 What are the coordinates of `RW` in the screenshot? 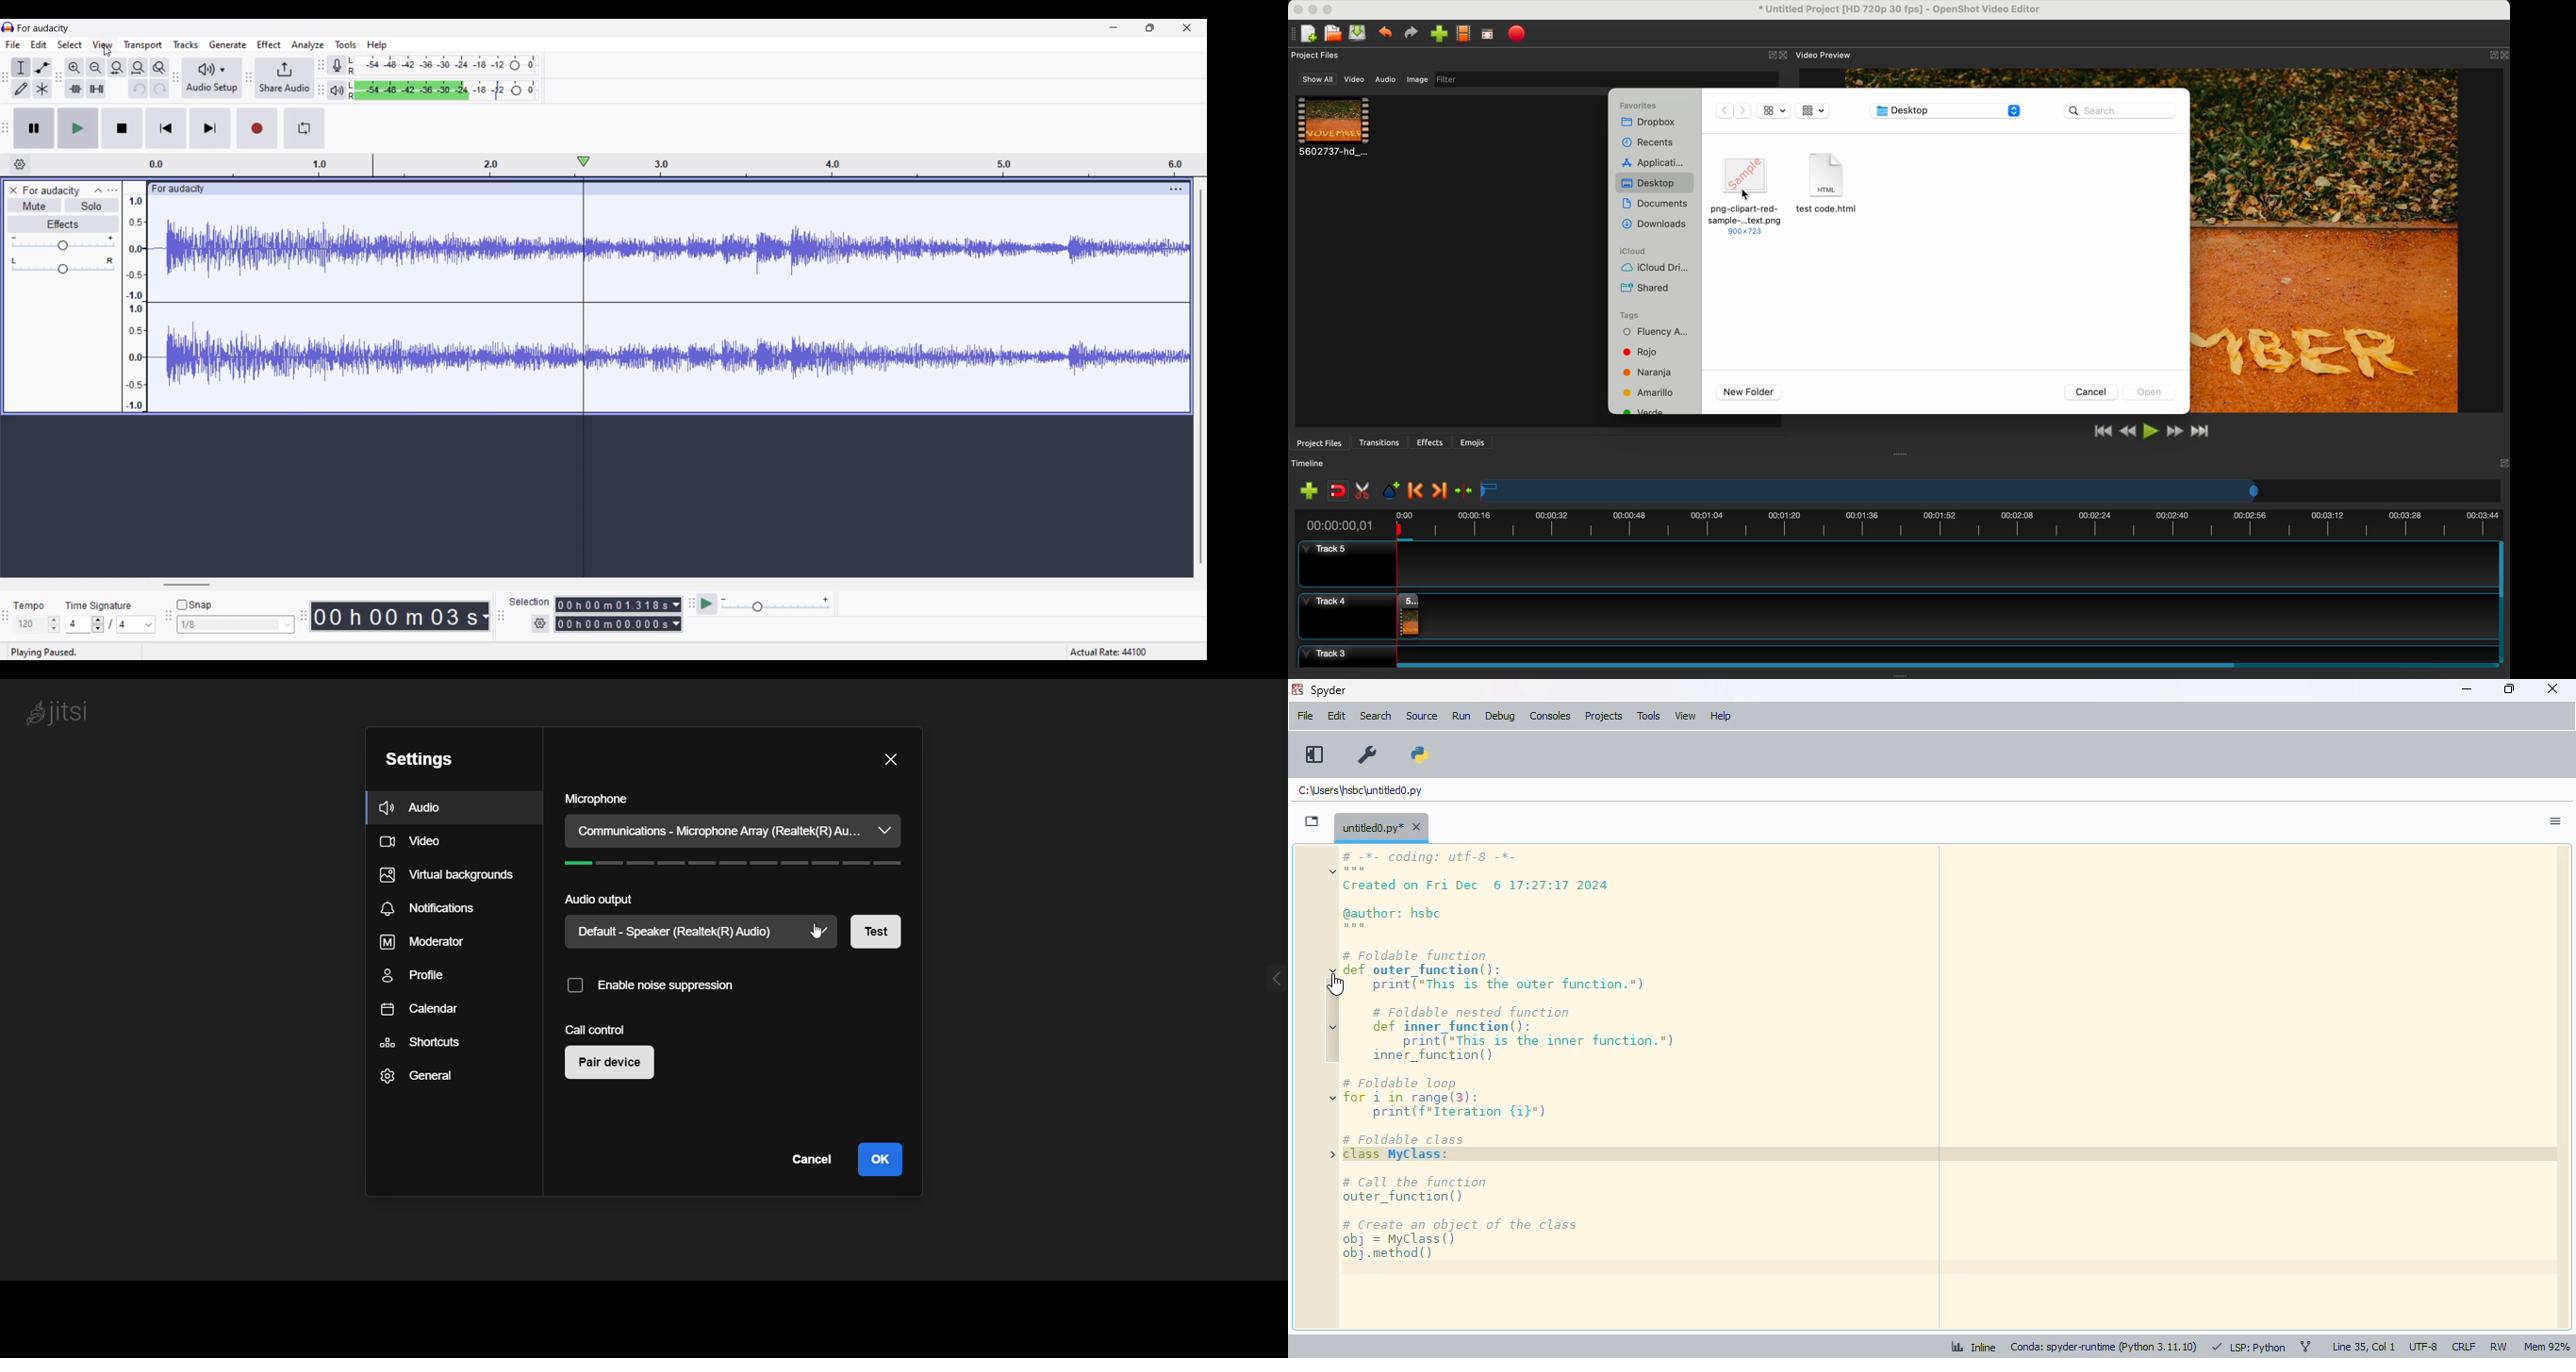 It's located at (2498, 1347).